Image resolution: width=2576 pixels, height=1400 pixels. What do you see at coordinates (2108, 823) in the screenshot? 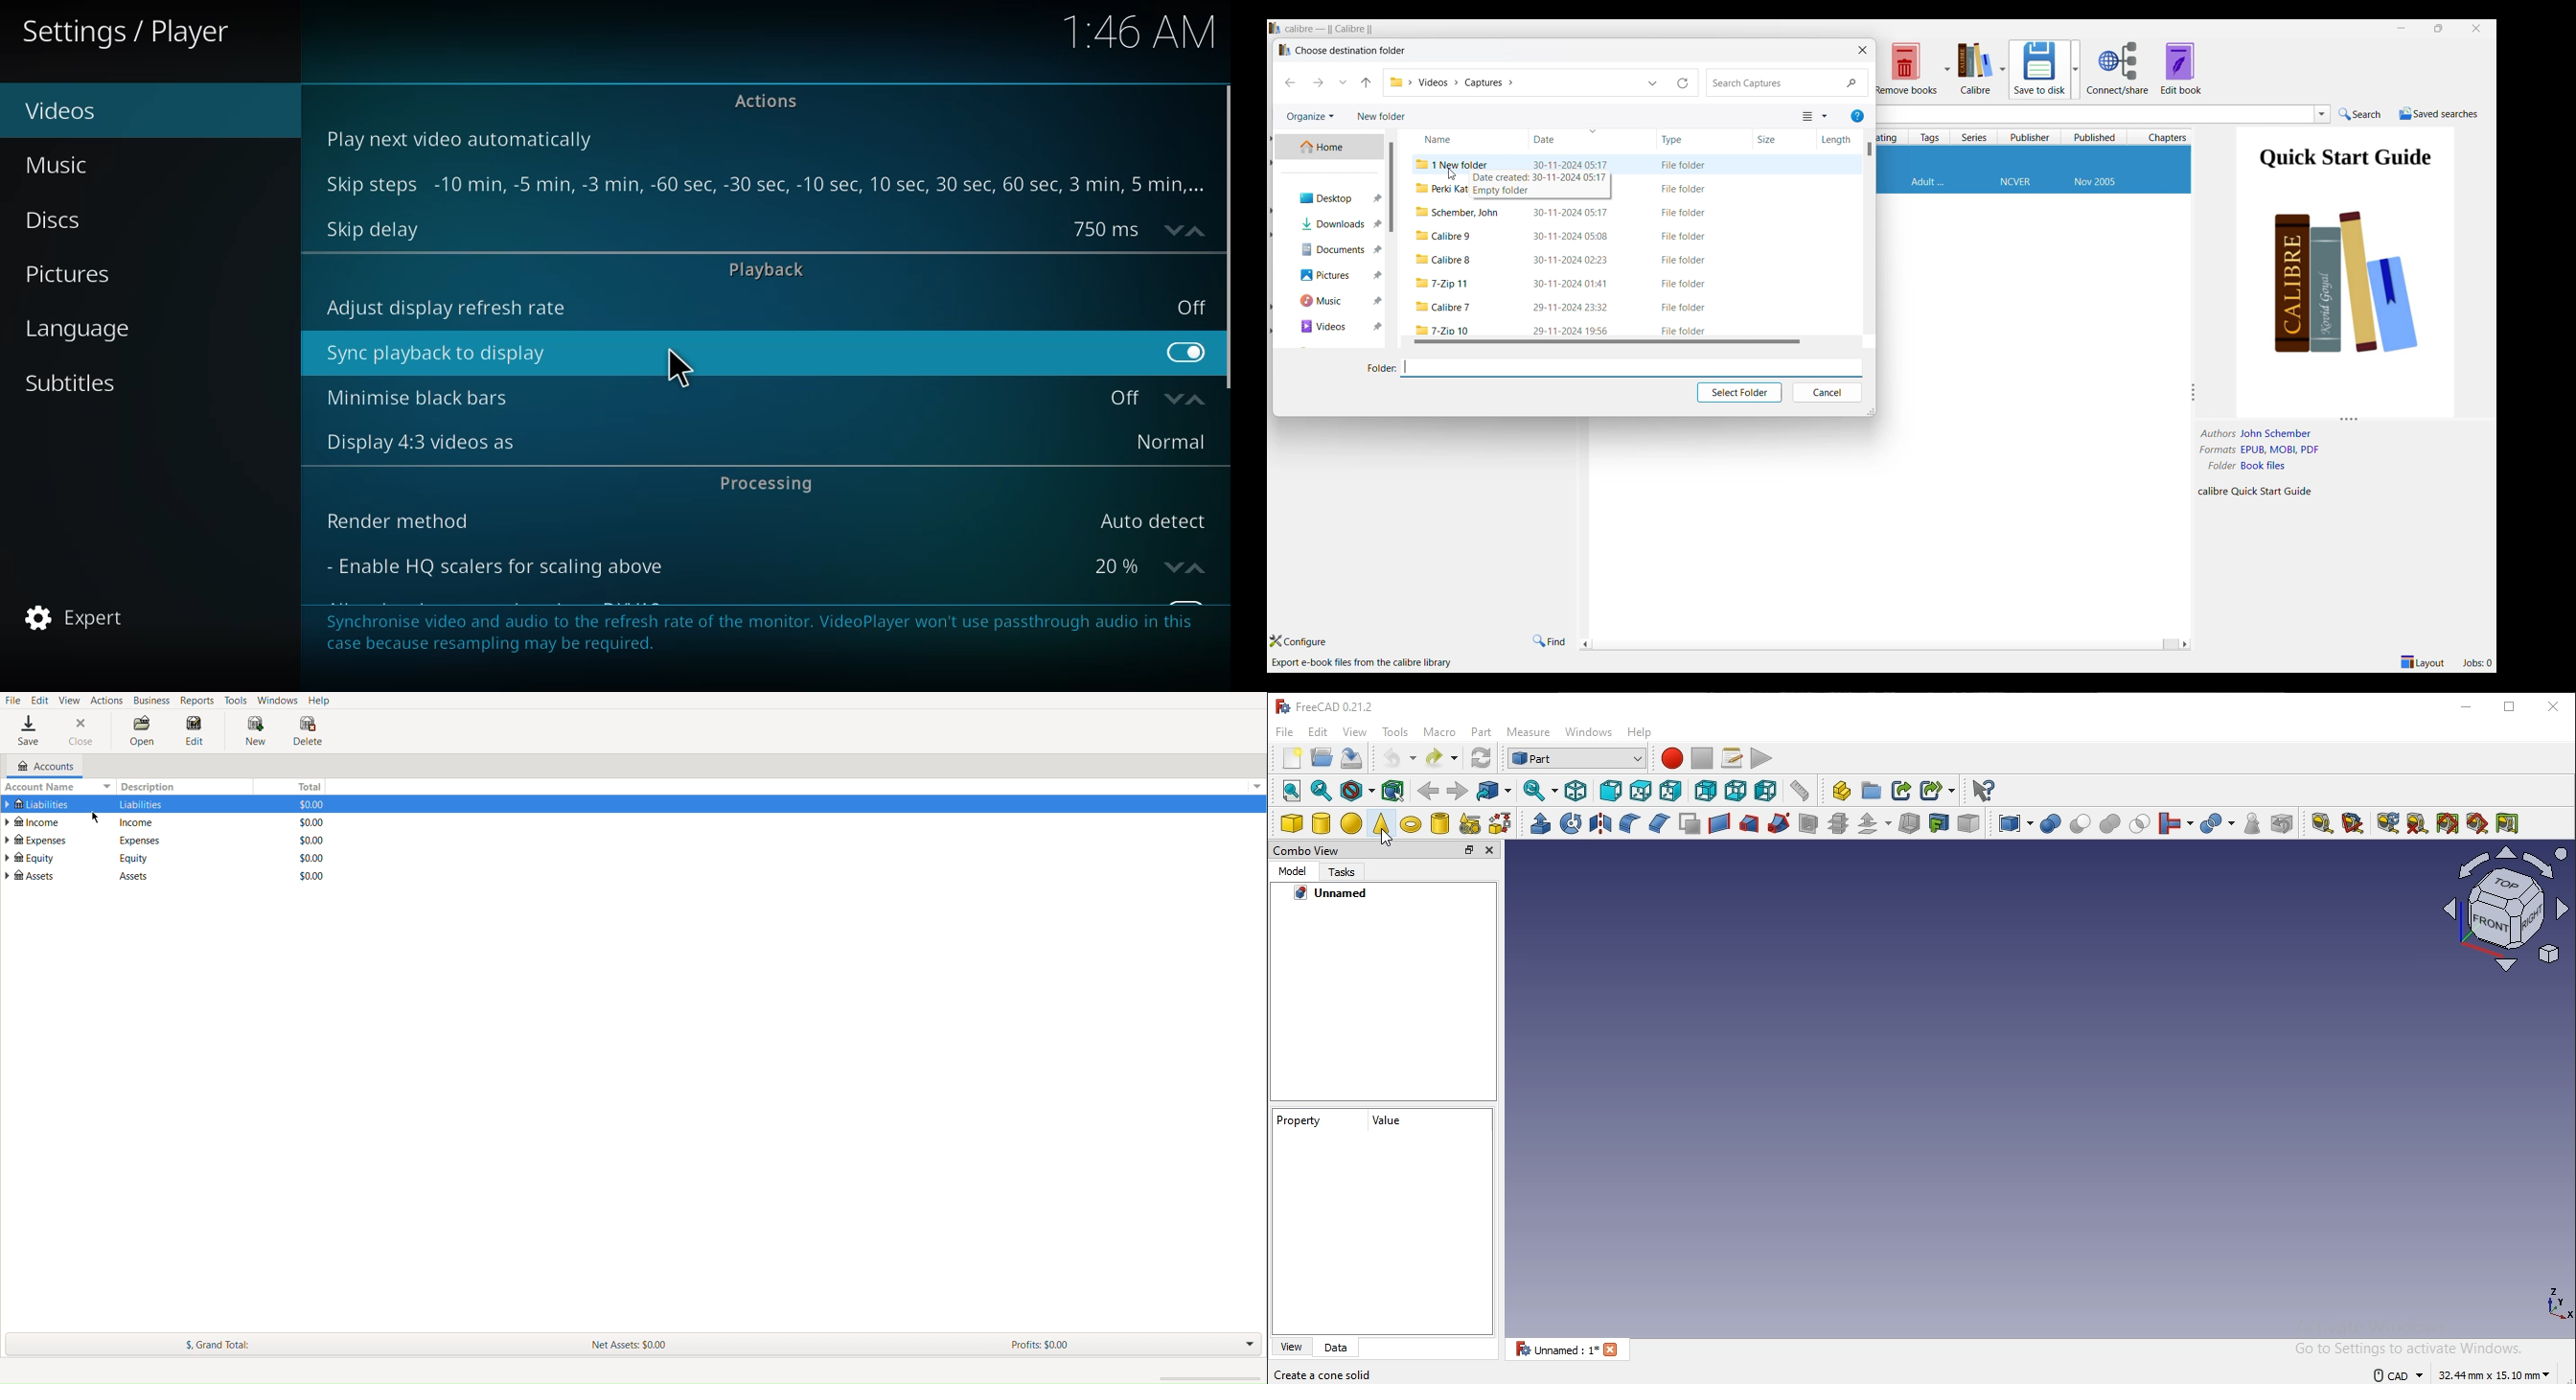
I see `union` at bounding box center [2108, 823].